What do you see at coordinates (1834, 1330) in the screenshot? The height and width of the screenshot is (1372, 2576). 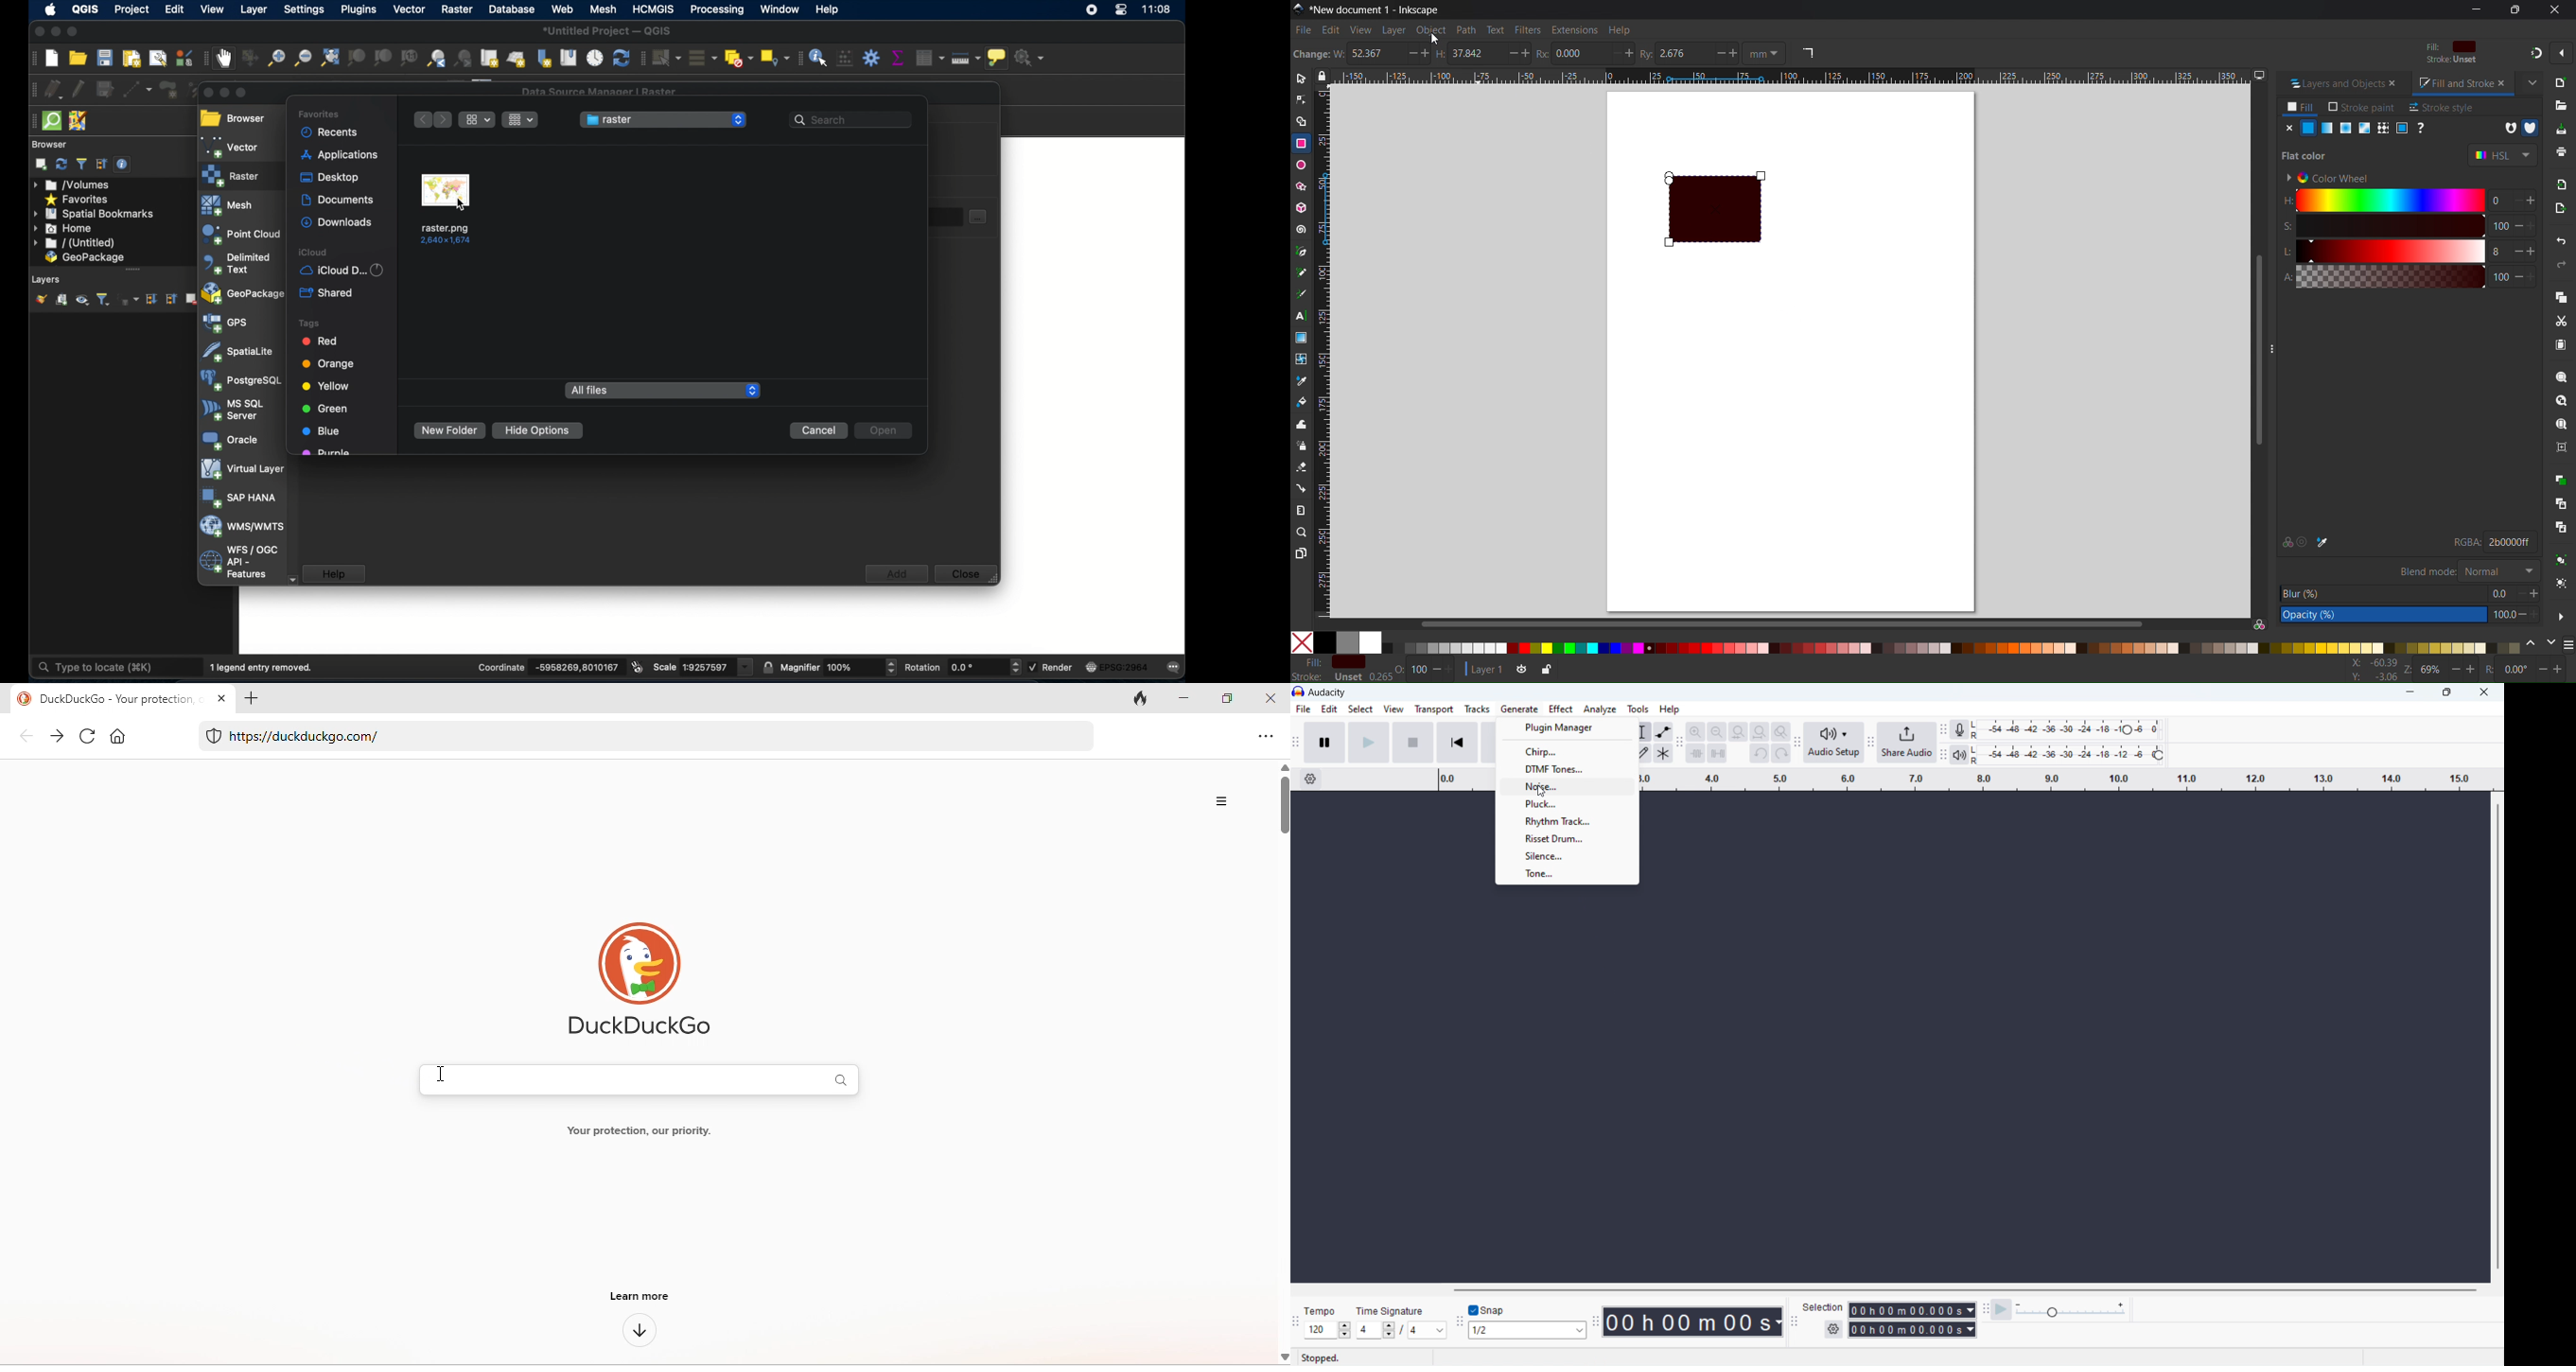 I see `settings` at bounding box center [1834, 1330].